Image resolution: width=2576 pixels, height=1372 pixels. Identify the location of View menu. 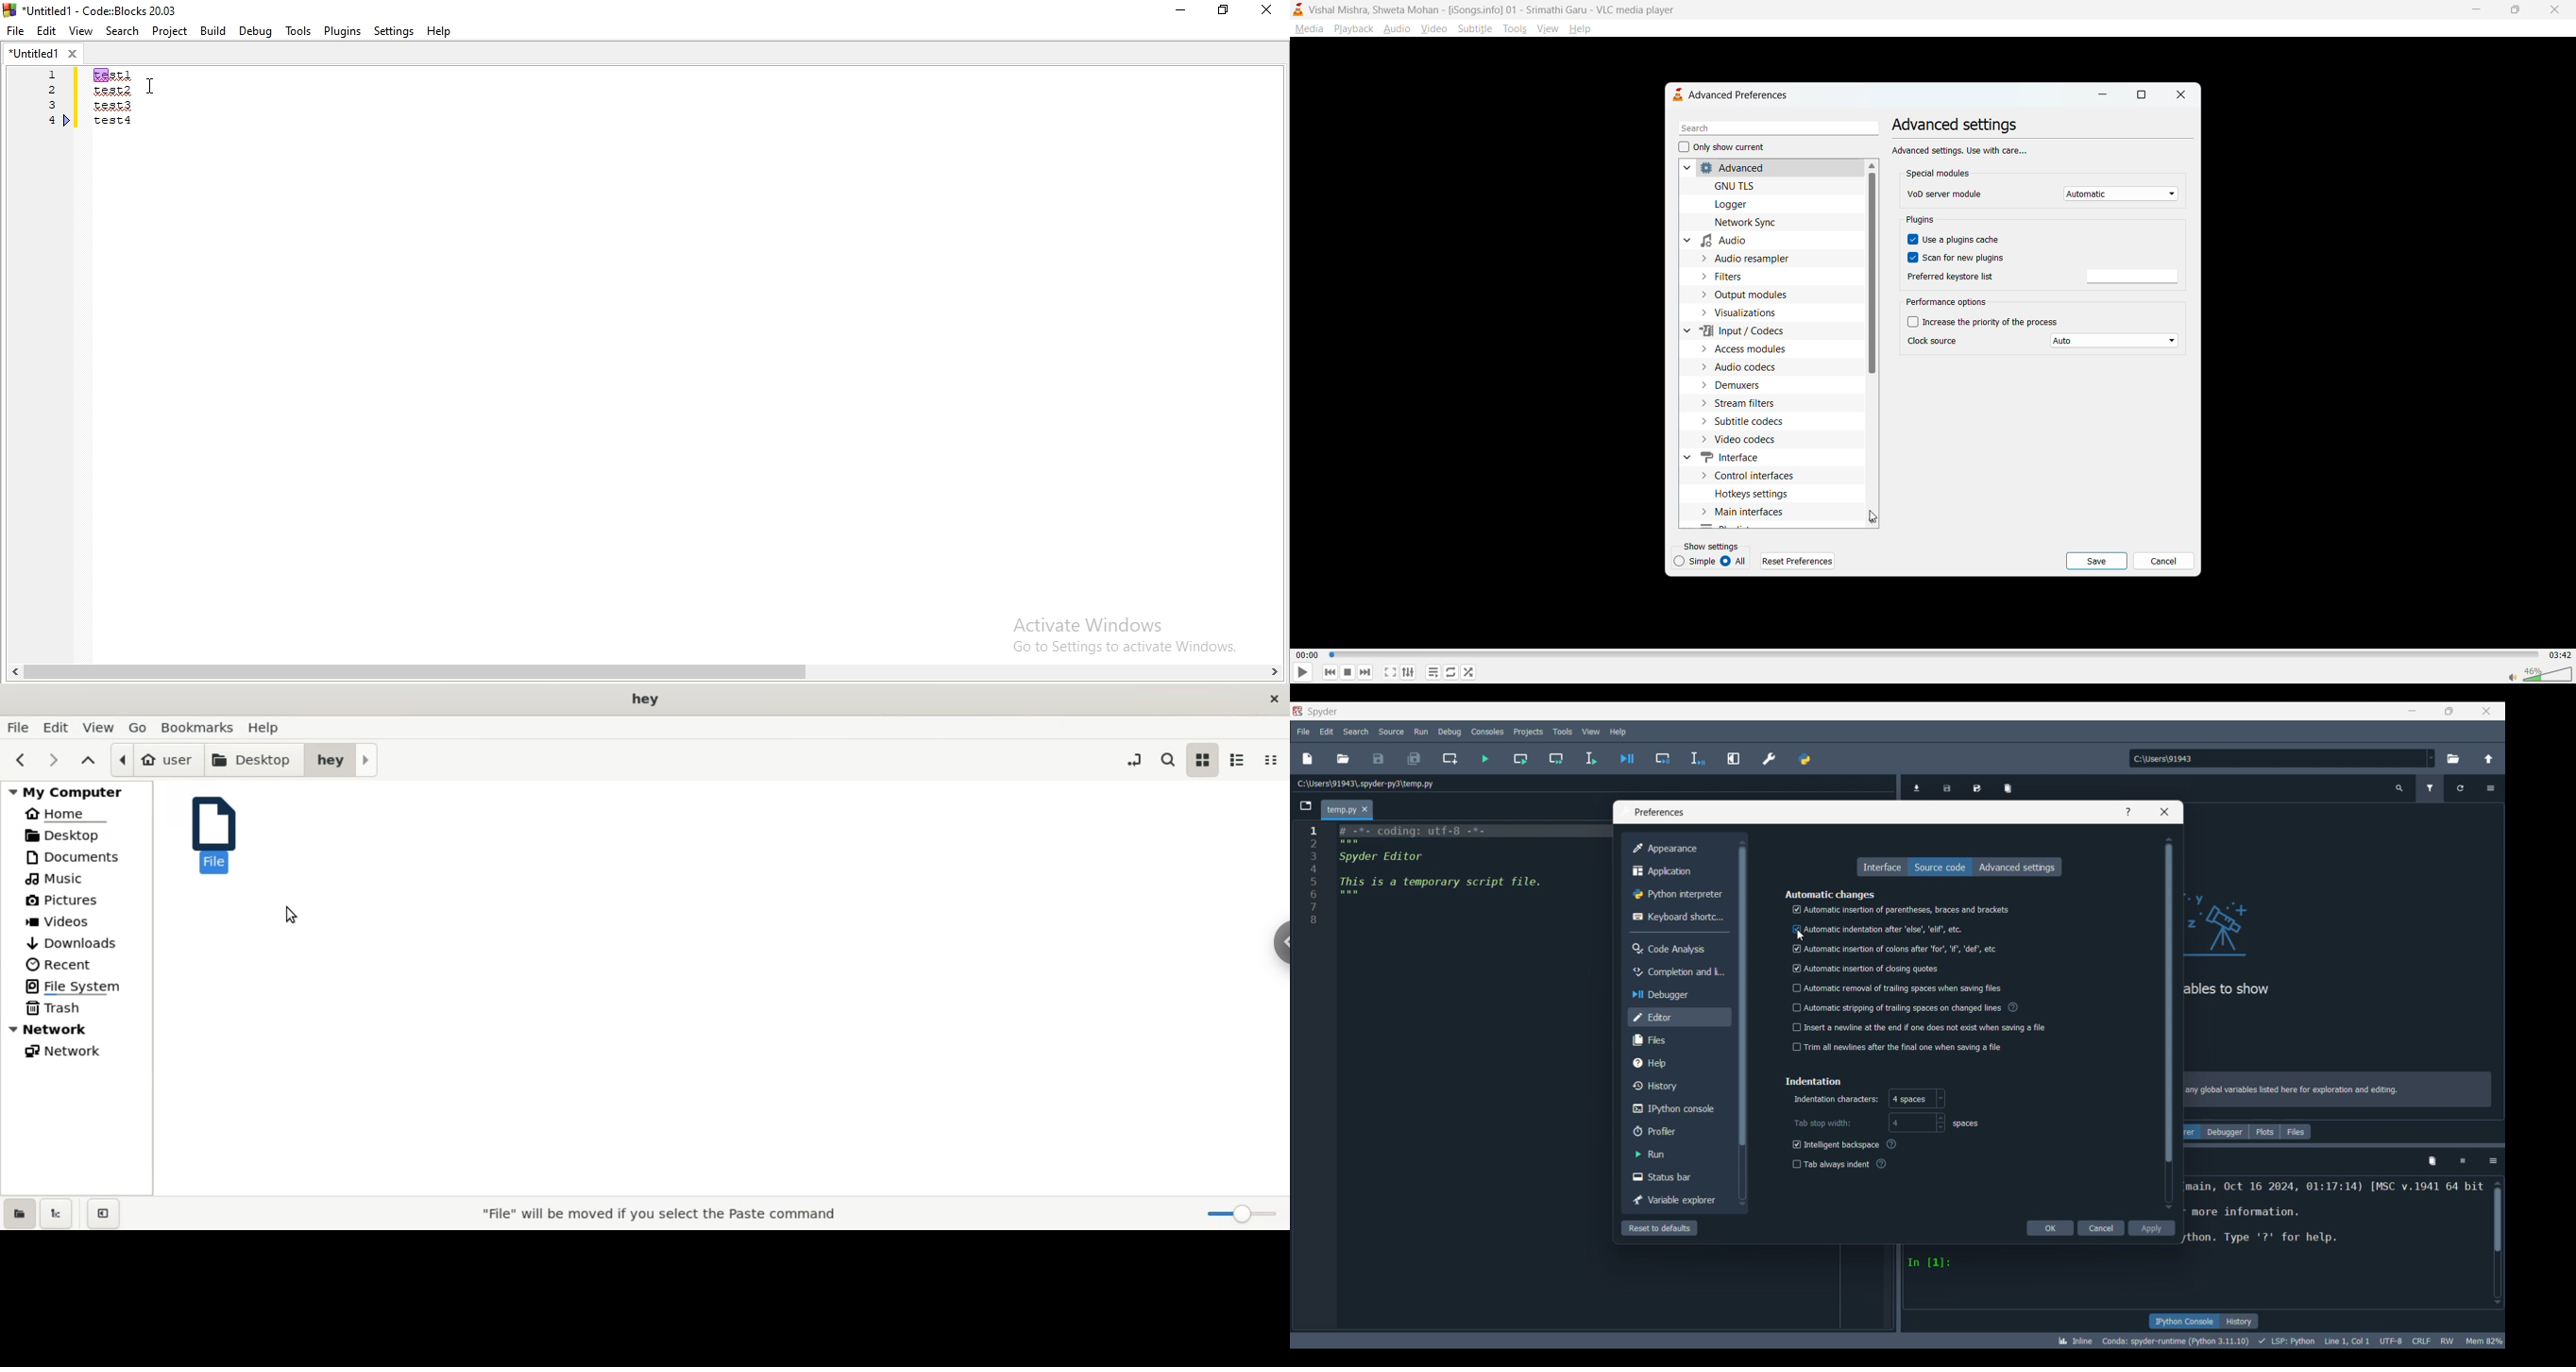
(1592, 732).